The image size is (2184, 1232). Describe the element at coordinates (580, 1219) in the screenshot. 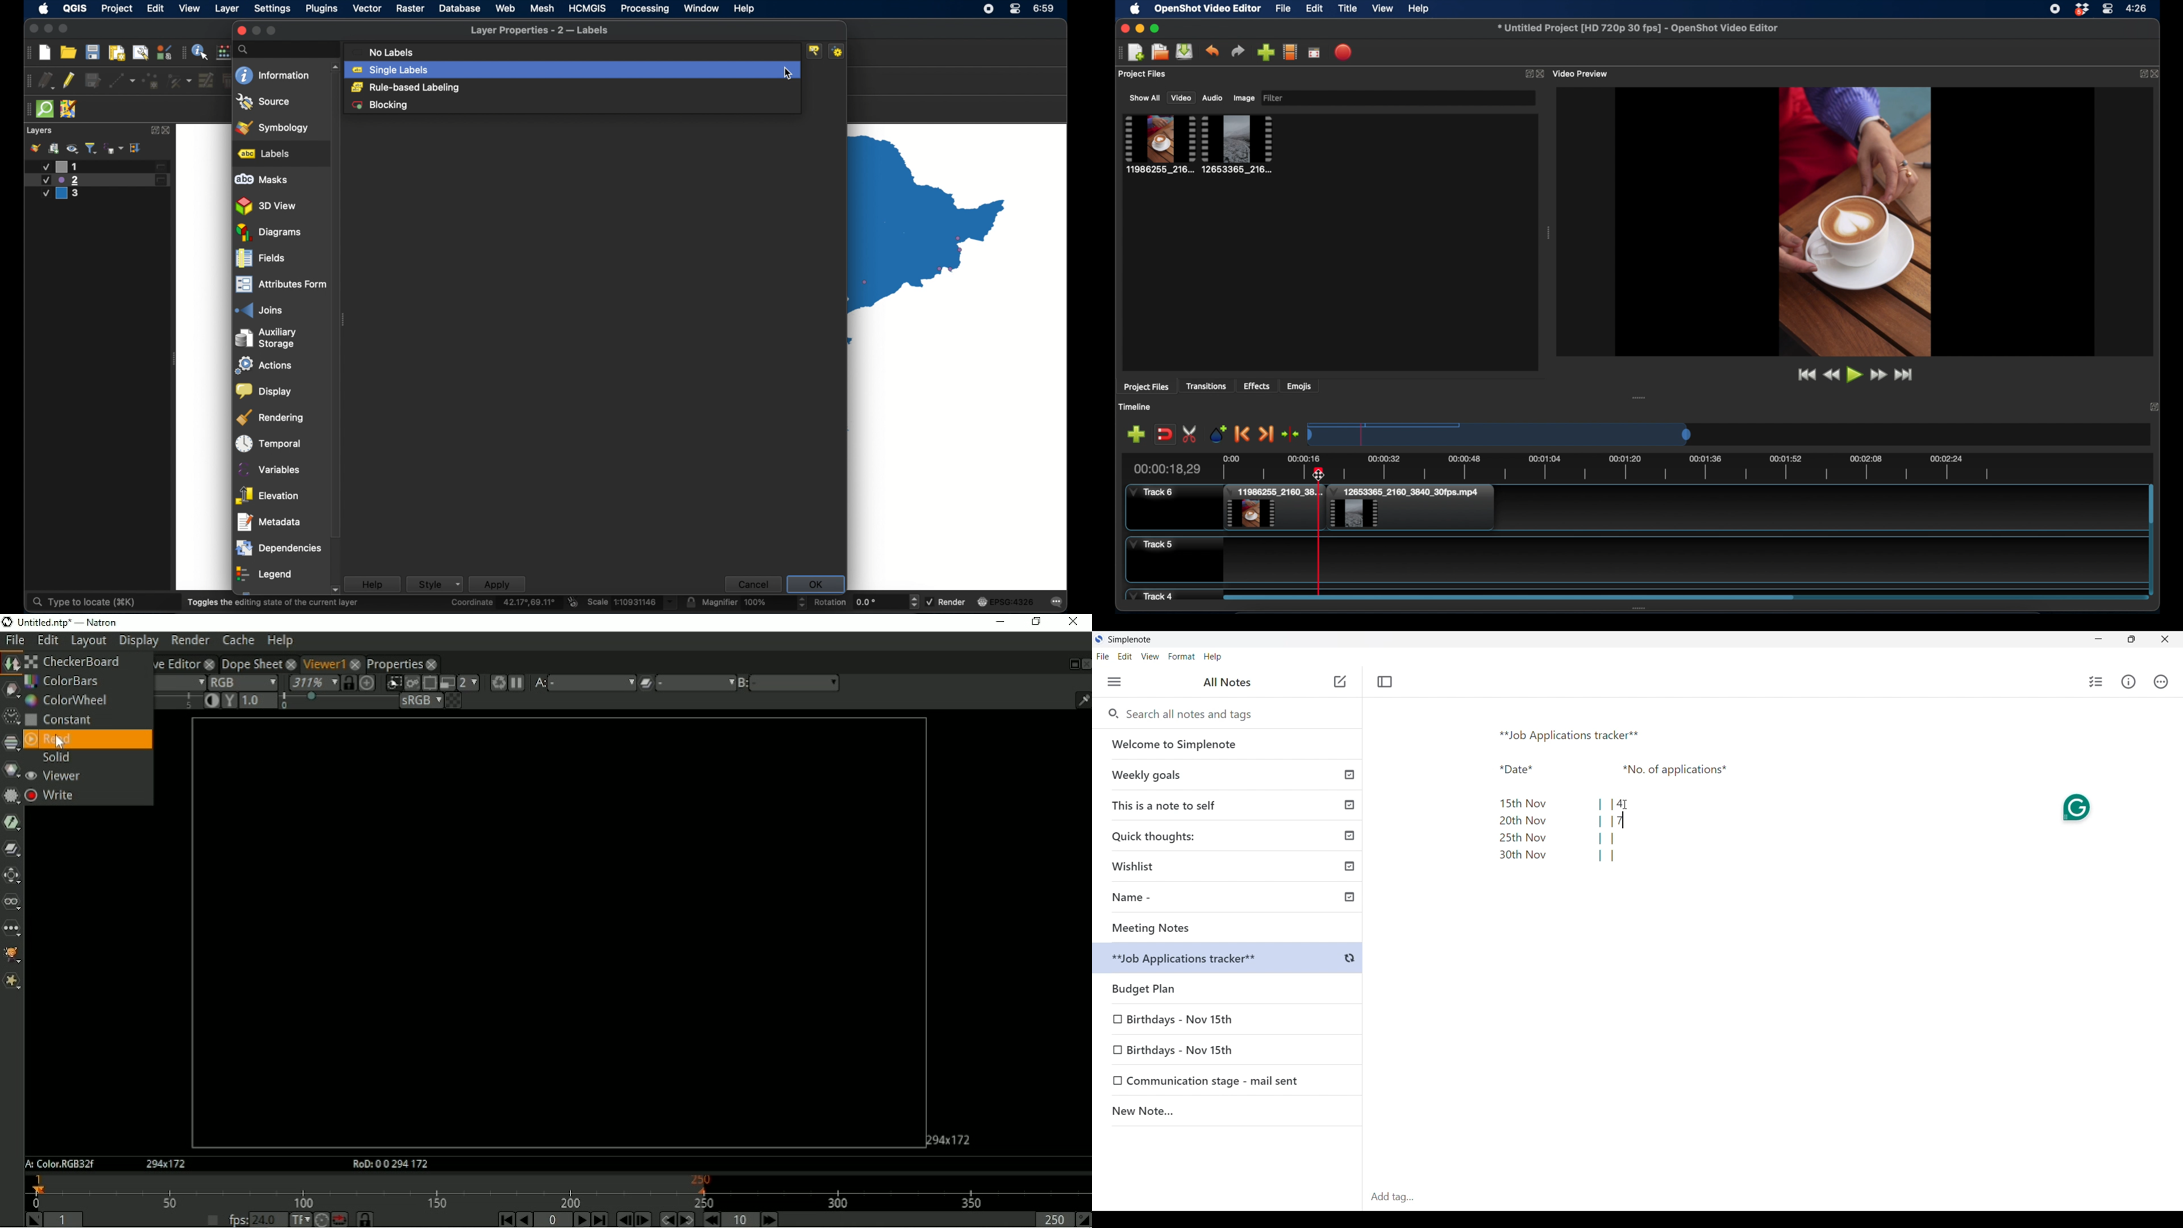

I see `Play forward` at that location.